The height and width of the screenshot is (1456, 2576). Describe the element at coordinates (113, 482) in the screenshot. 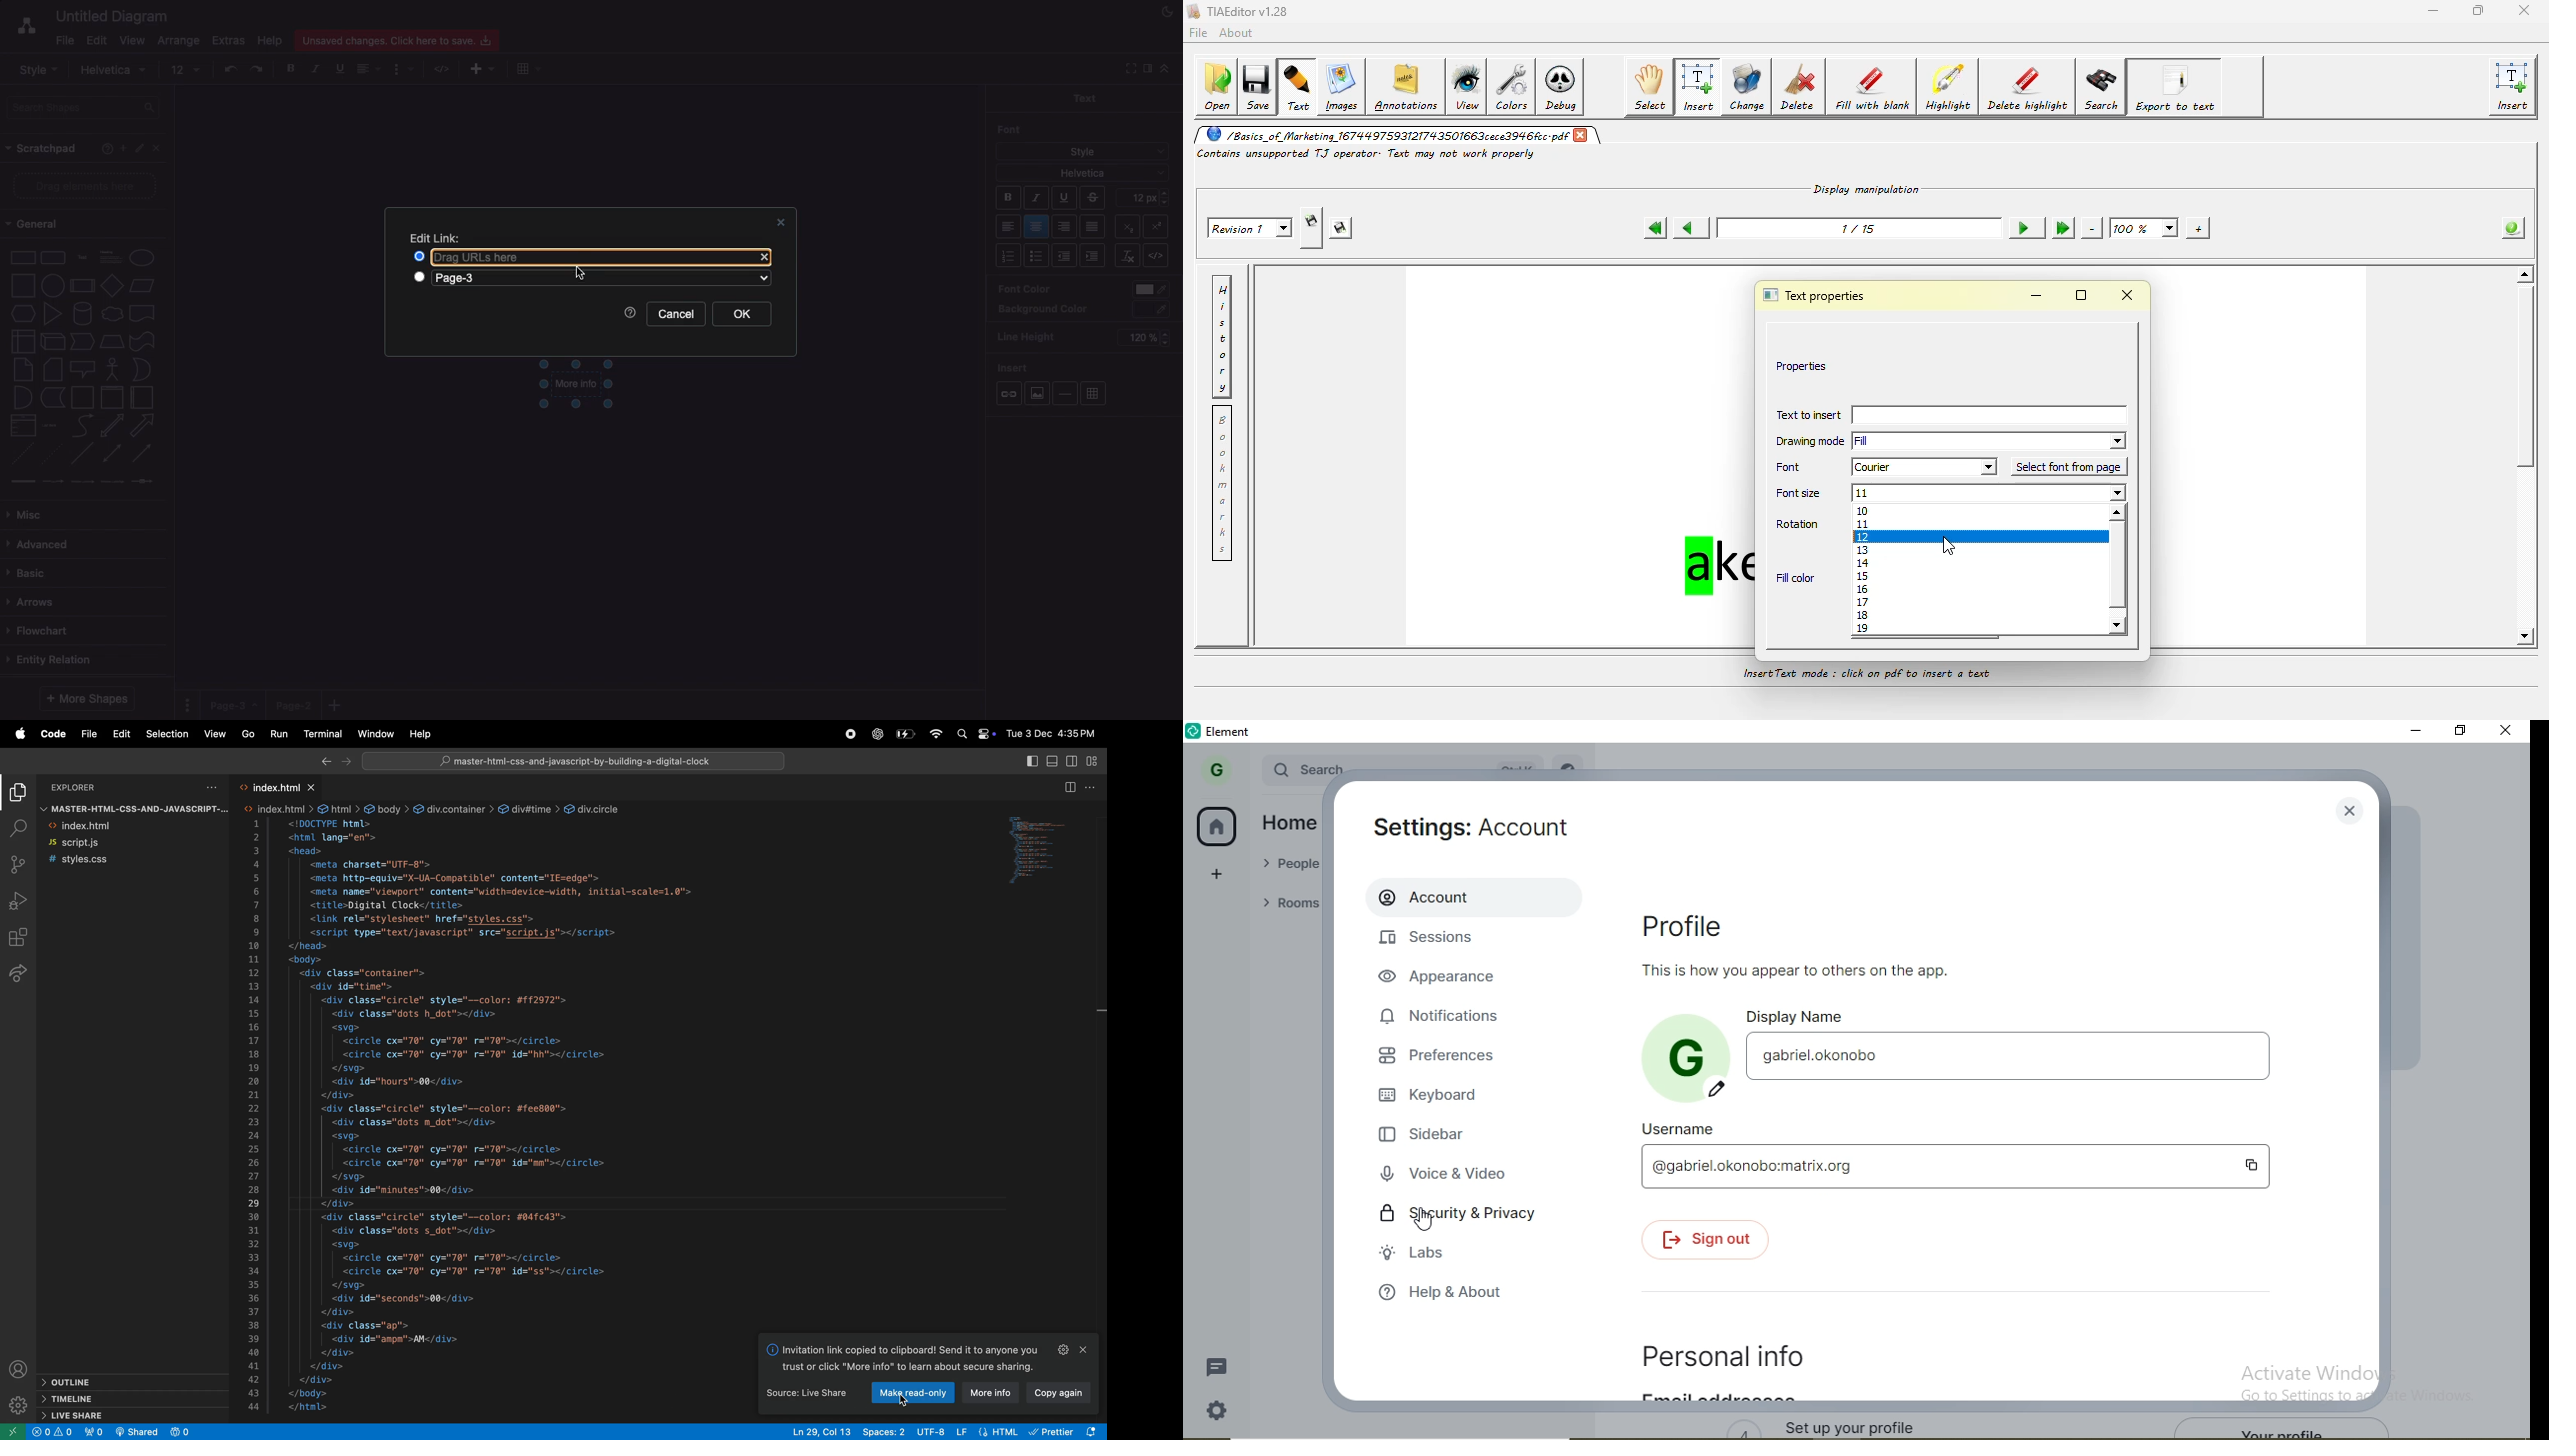

I see `connector with 3 labels` at that location.